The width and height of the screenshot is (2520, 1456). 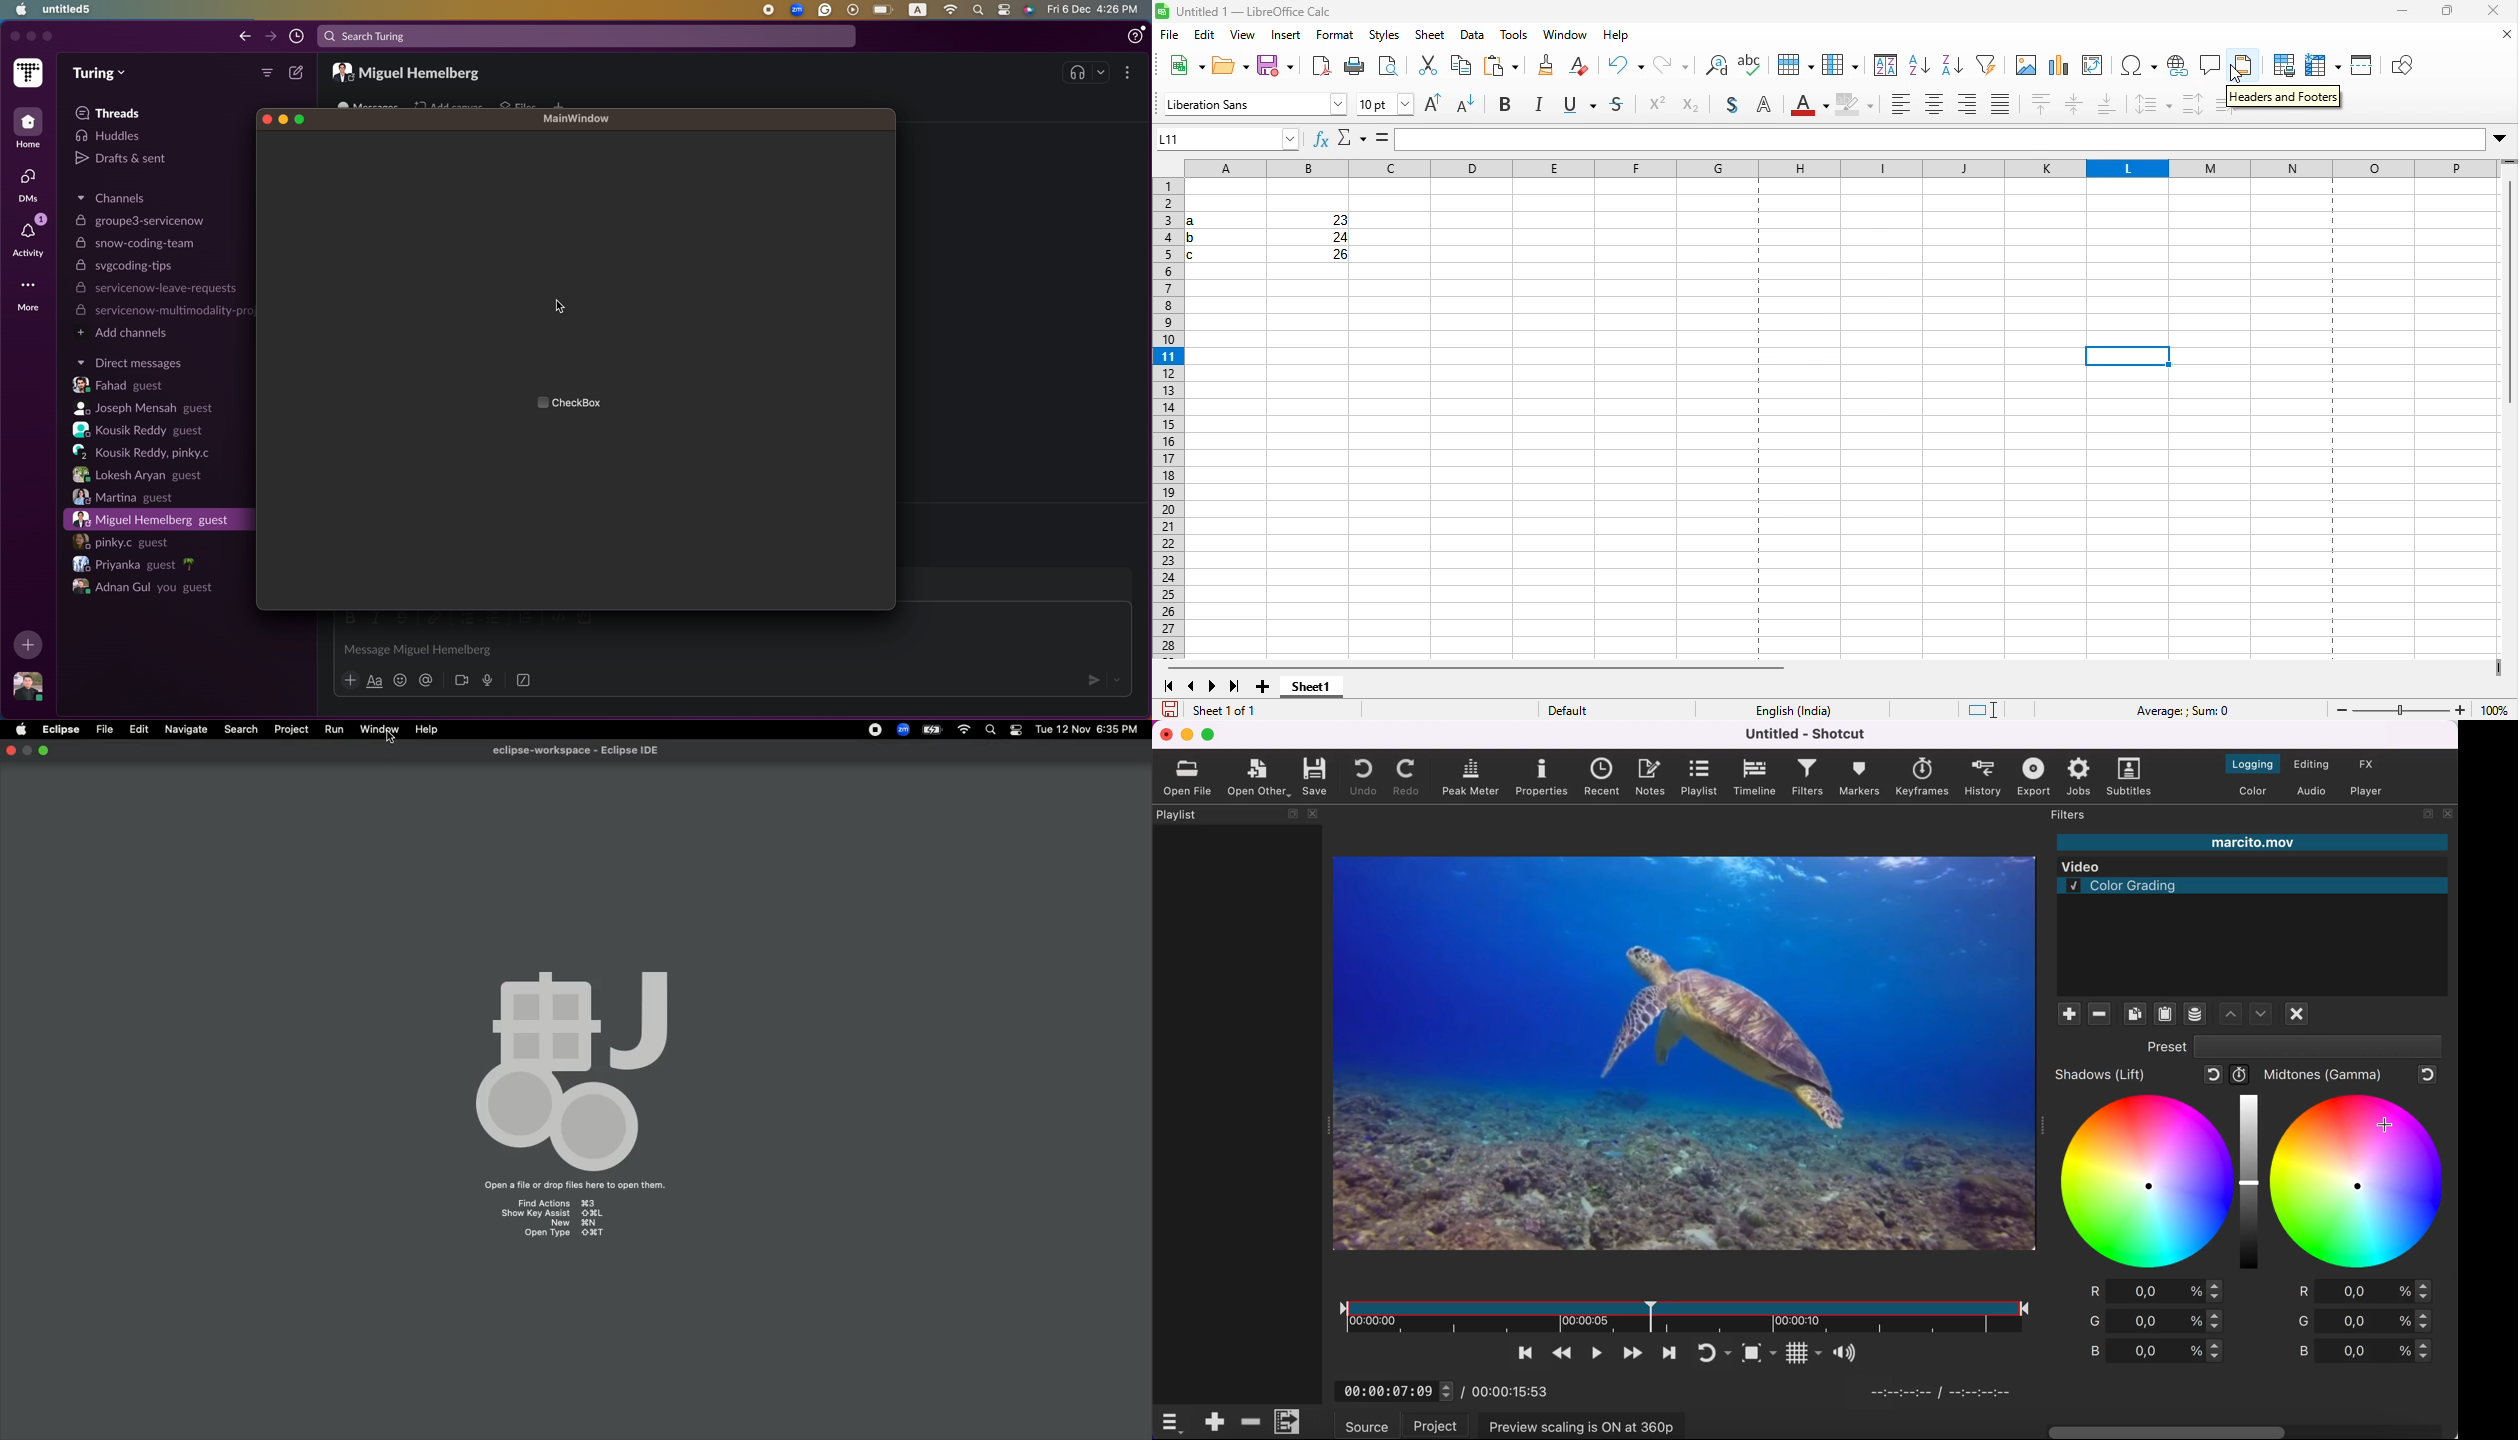 What do you see at coordinates (1352, 68) in the screenshot?
I see `print` at bounding box center [1352, 68].